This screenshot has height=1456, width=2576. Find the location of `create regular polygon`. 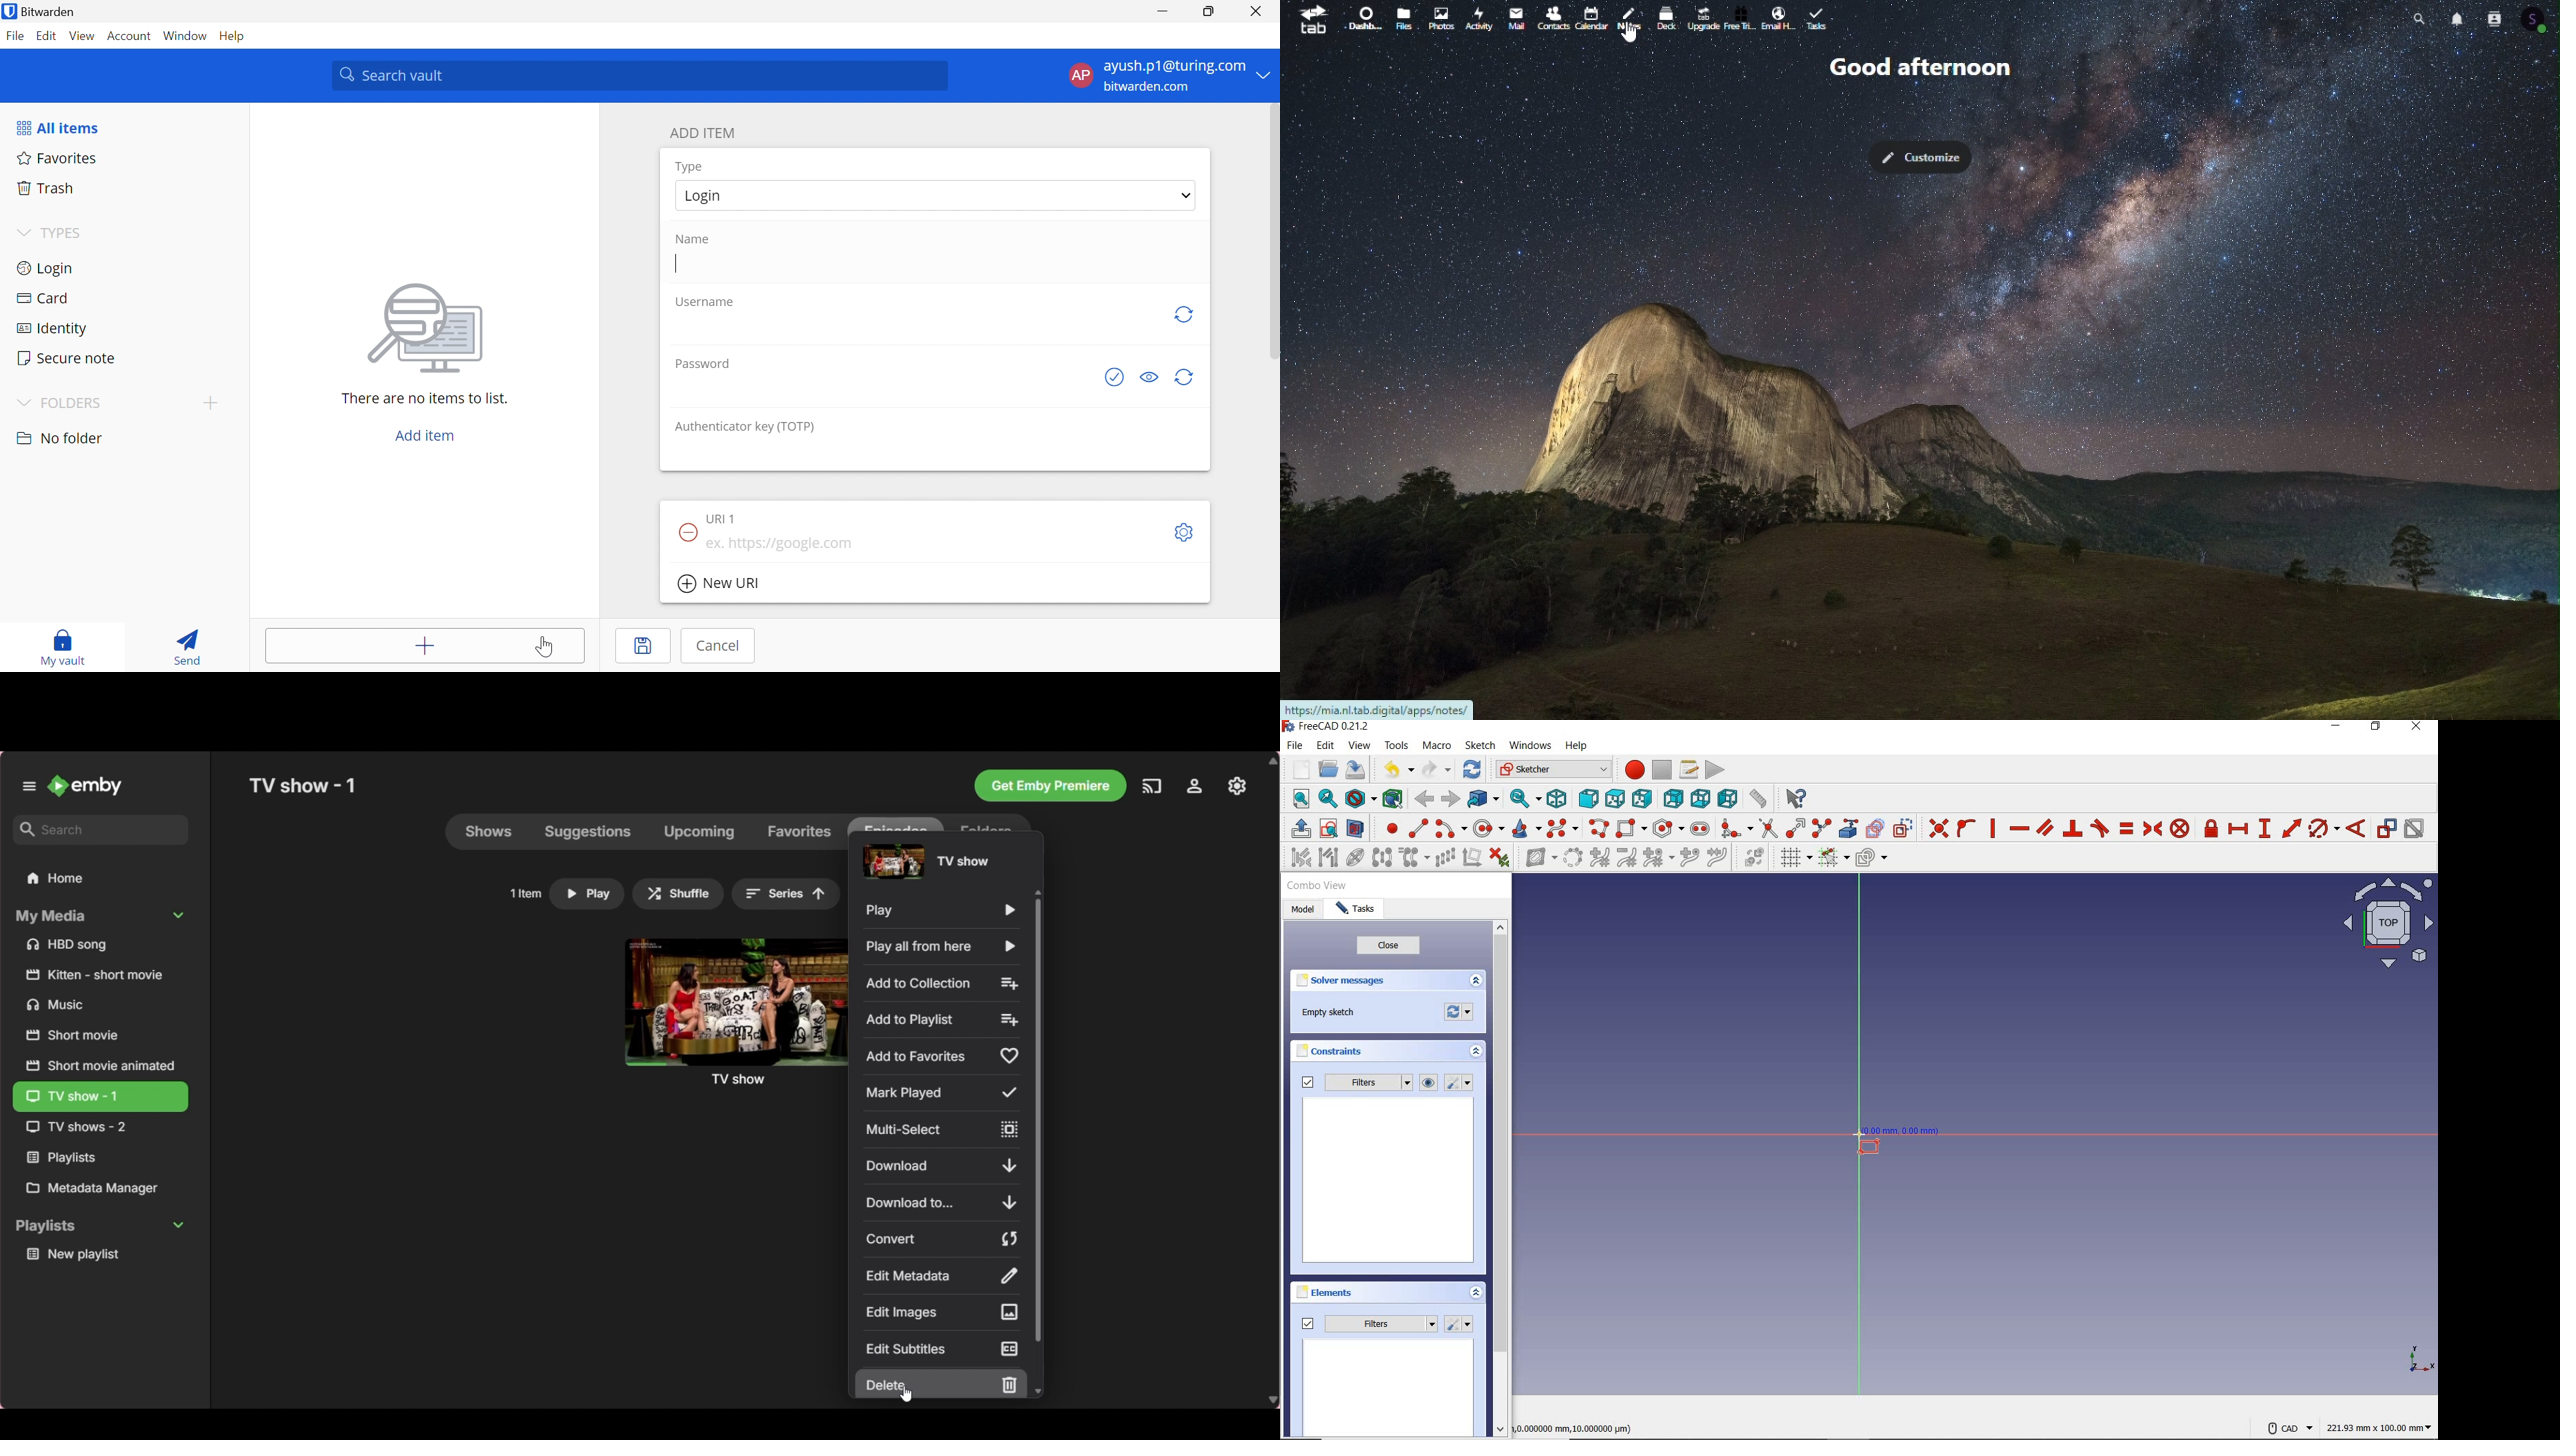

create regular polygon is located at coordinates (1668, 828).